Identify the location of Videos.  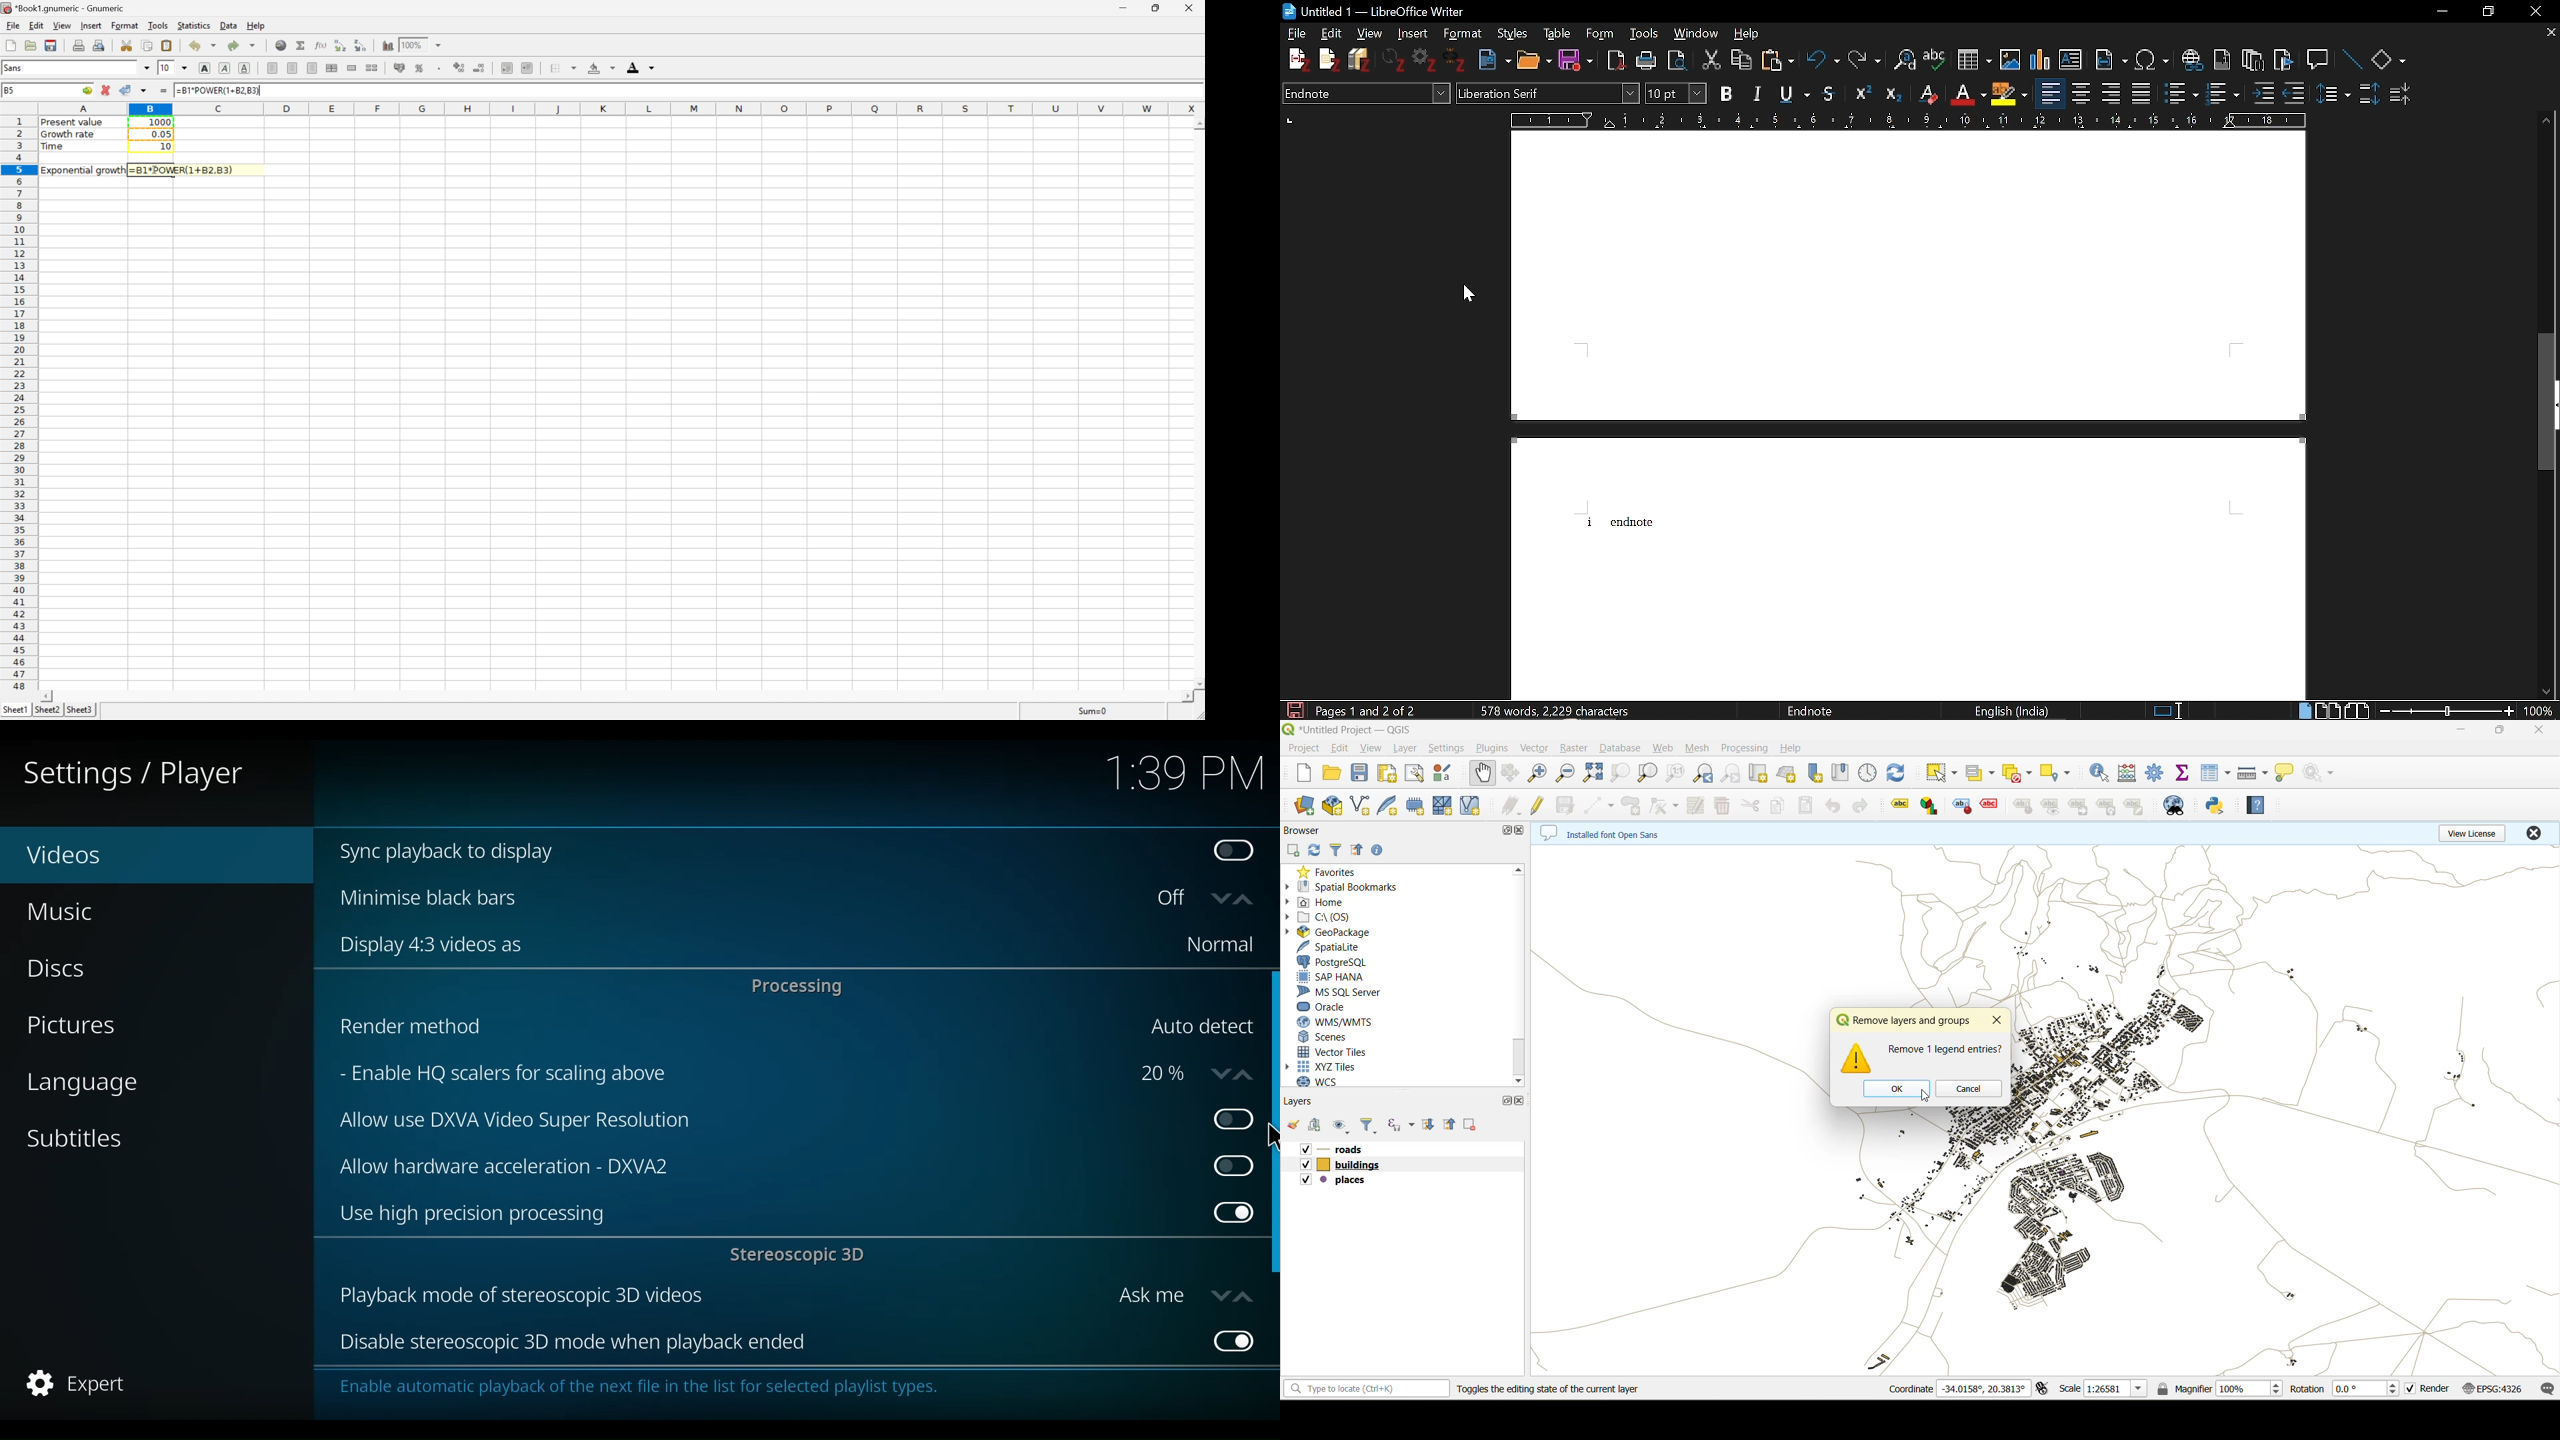
(93, 856).